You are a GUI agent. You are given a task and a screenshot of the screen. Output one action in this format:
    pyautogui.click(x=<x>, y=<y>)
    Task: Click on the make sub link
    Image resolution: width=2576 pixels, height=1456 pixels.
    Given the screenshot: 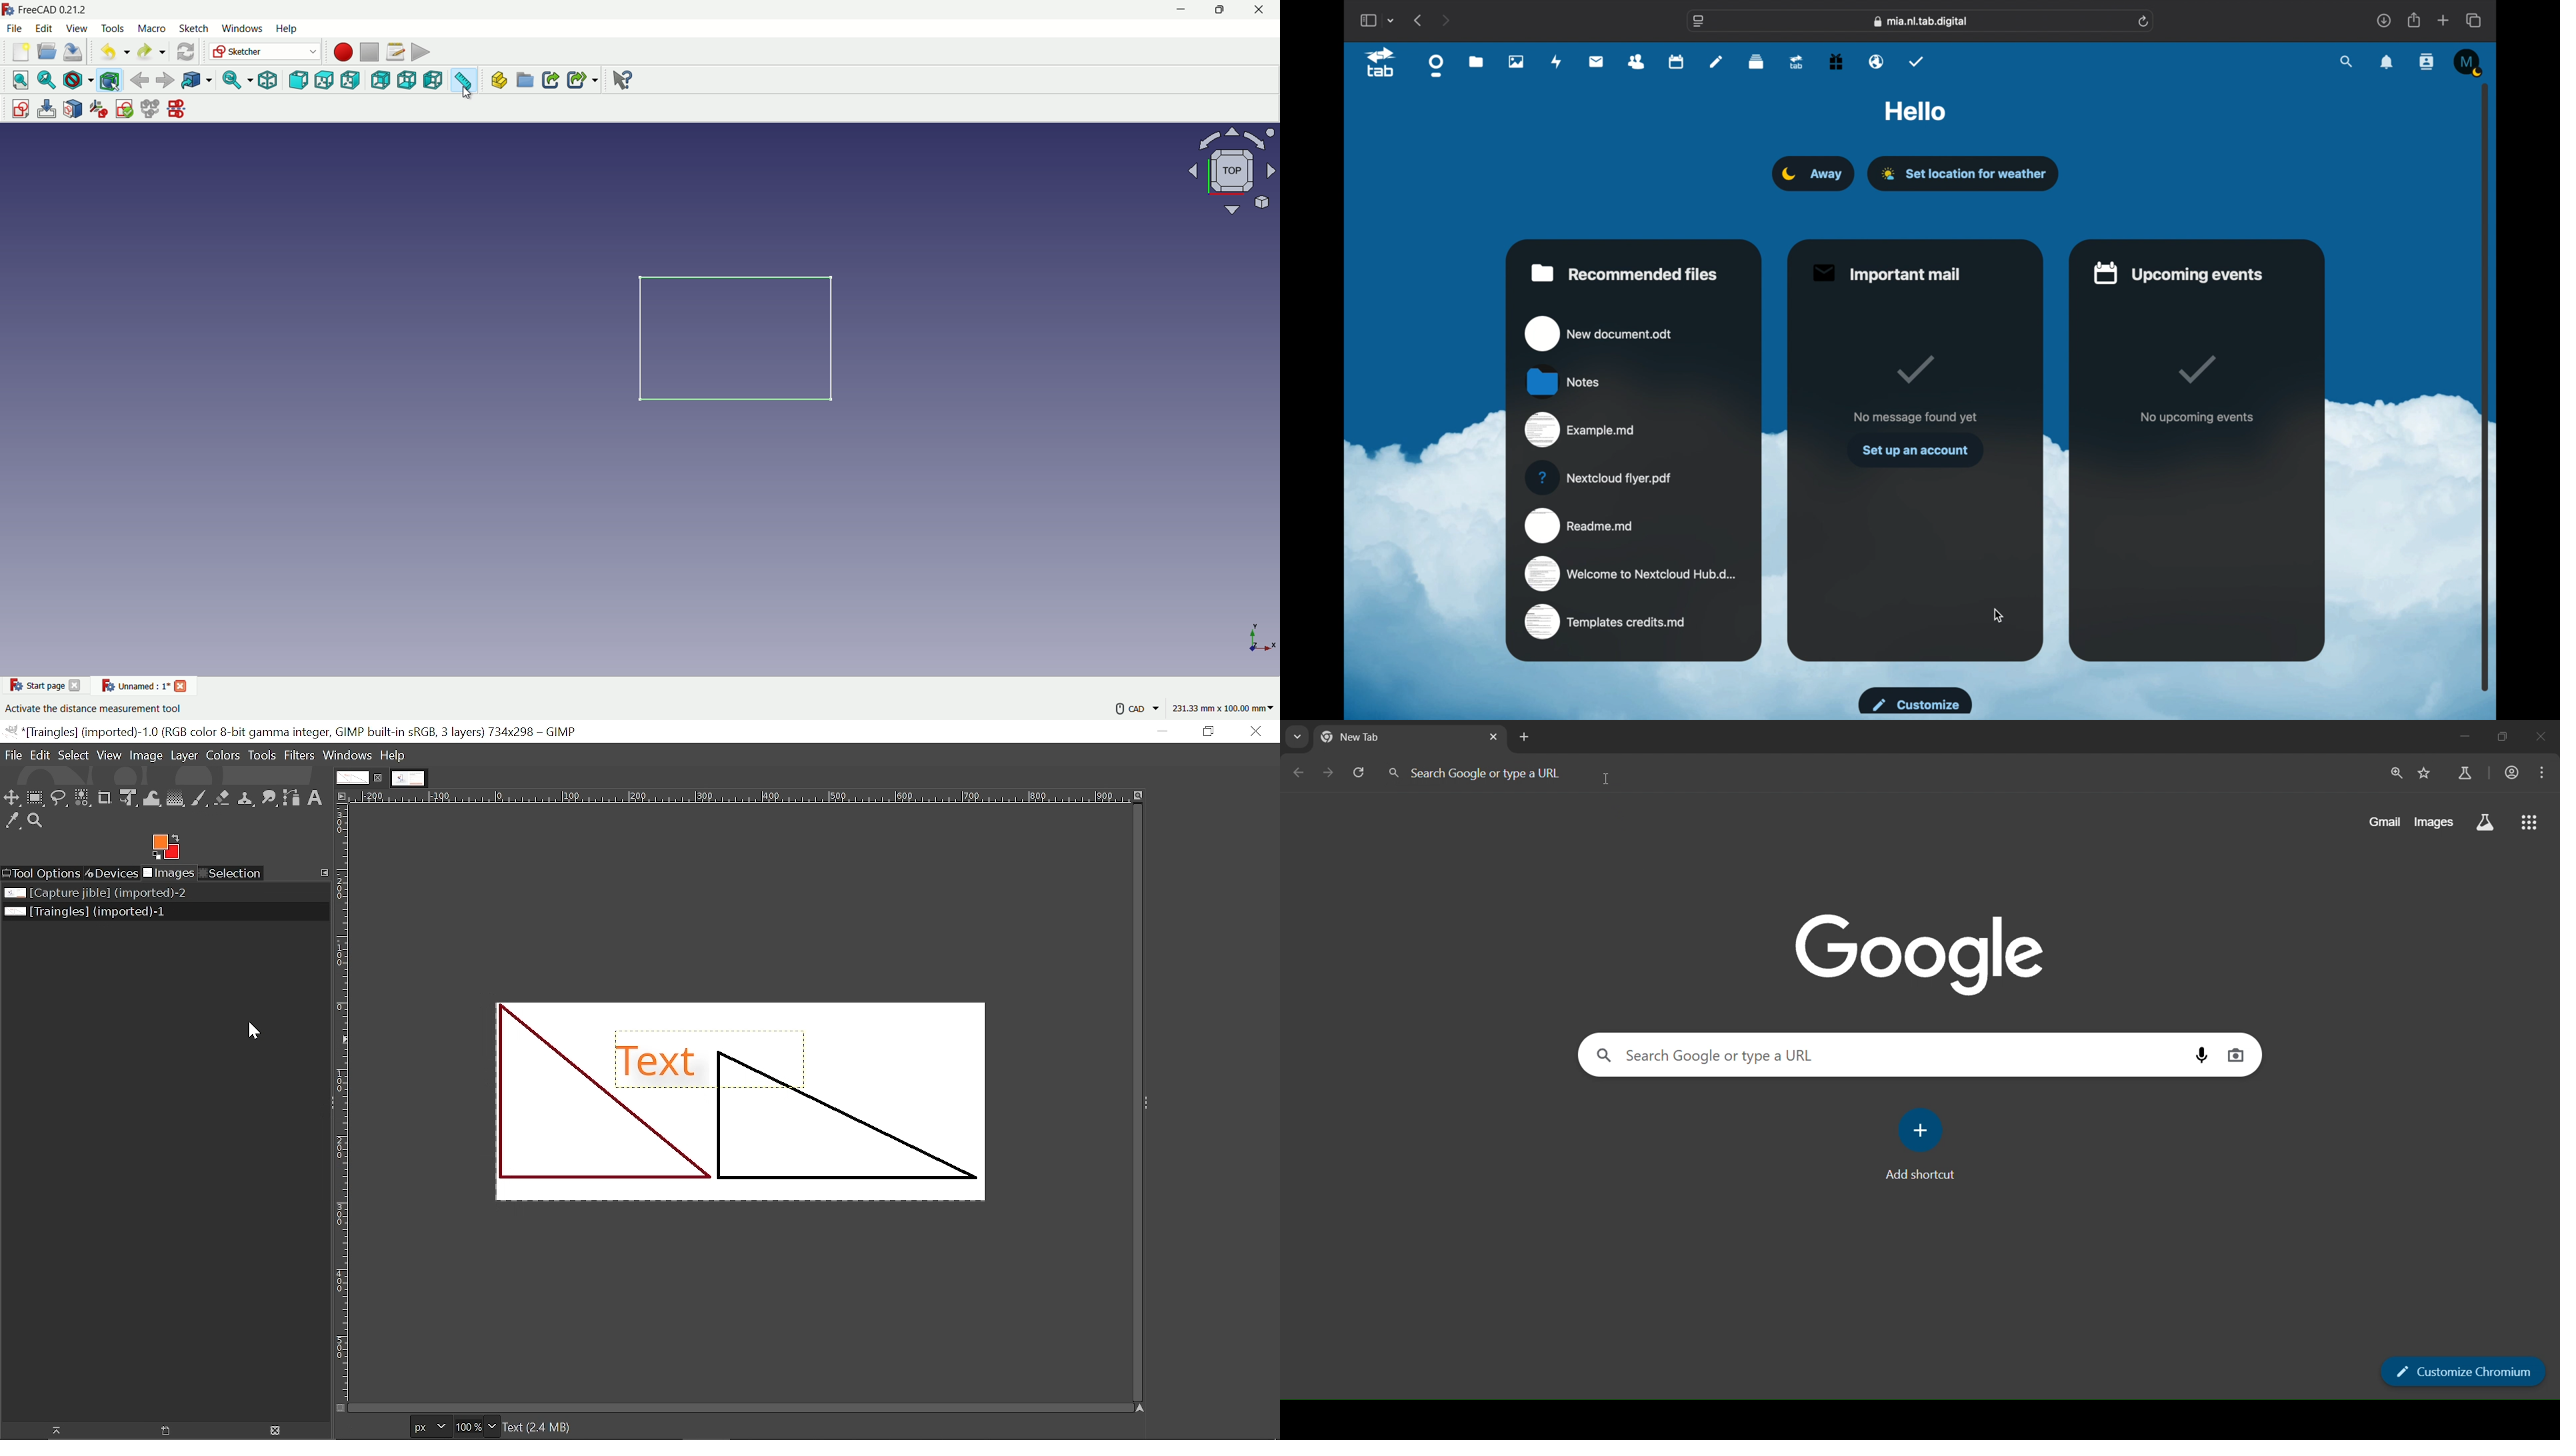 What is the action you would take?
    pyautogui.click(x=581, y=80)
    